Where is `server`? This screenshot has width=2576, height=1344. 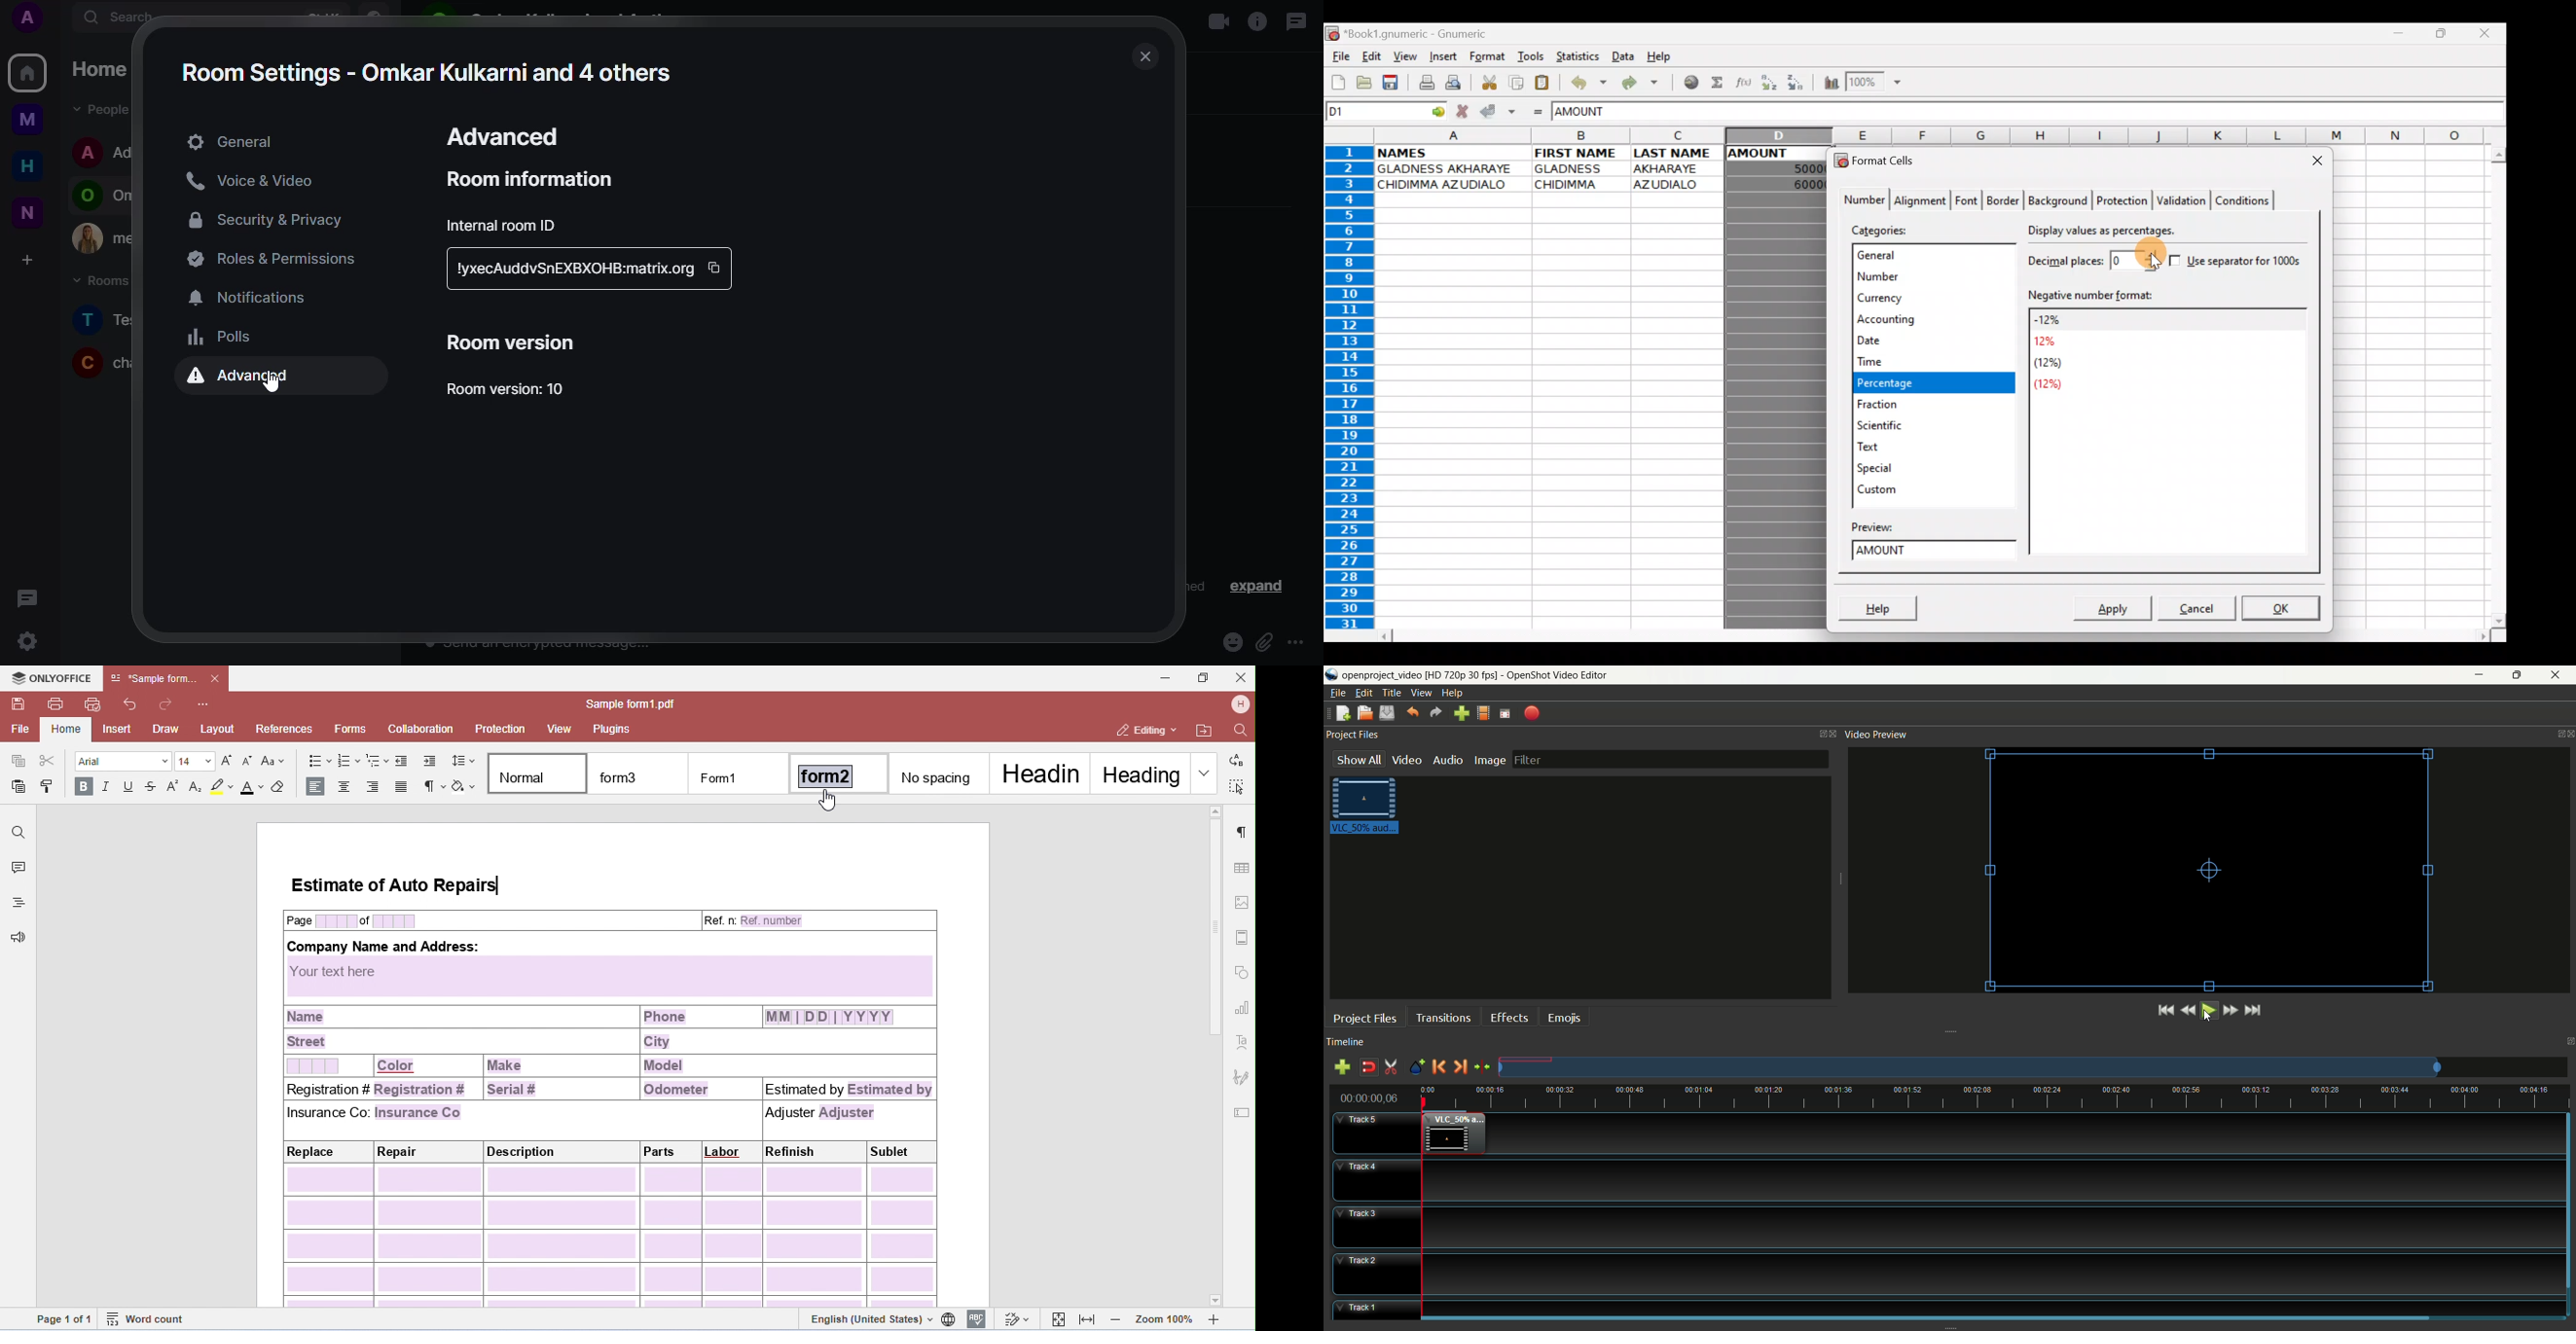 server is located at coordinates (573, 270).